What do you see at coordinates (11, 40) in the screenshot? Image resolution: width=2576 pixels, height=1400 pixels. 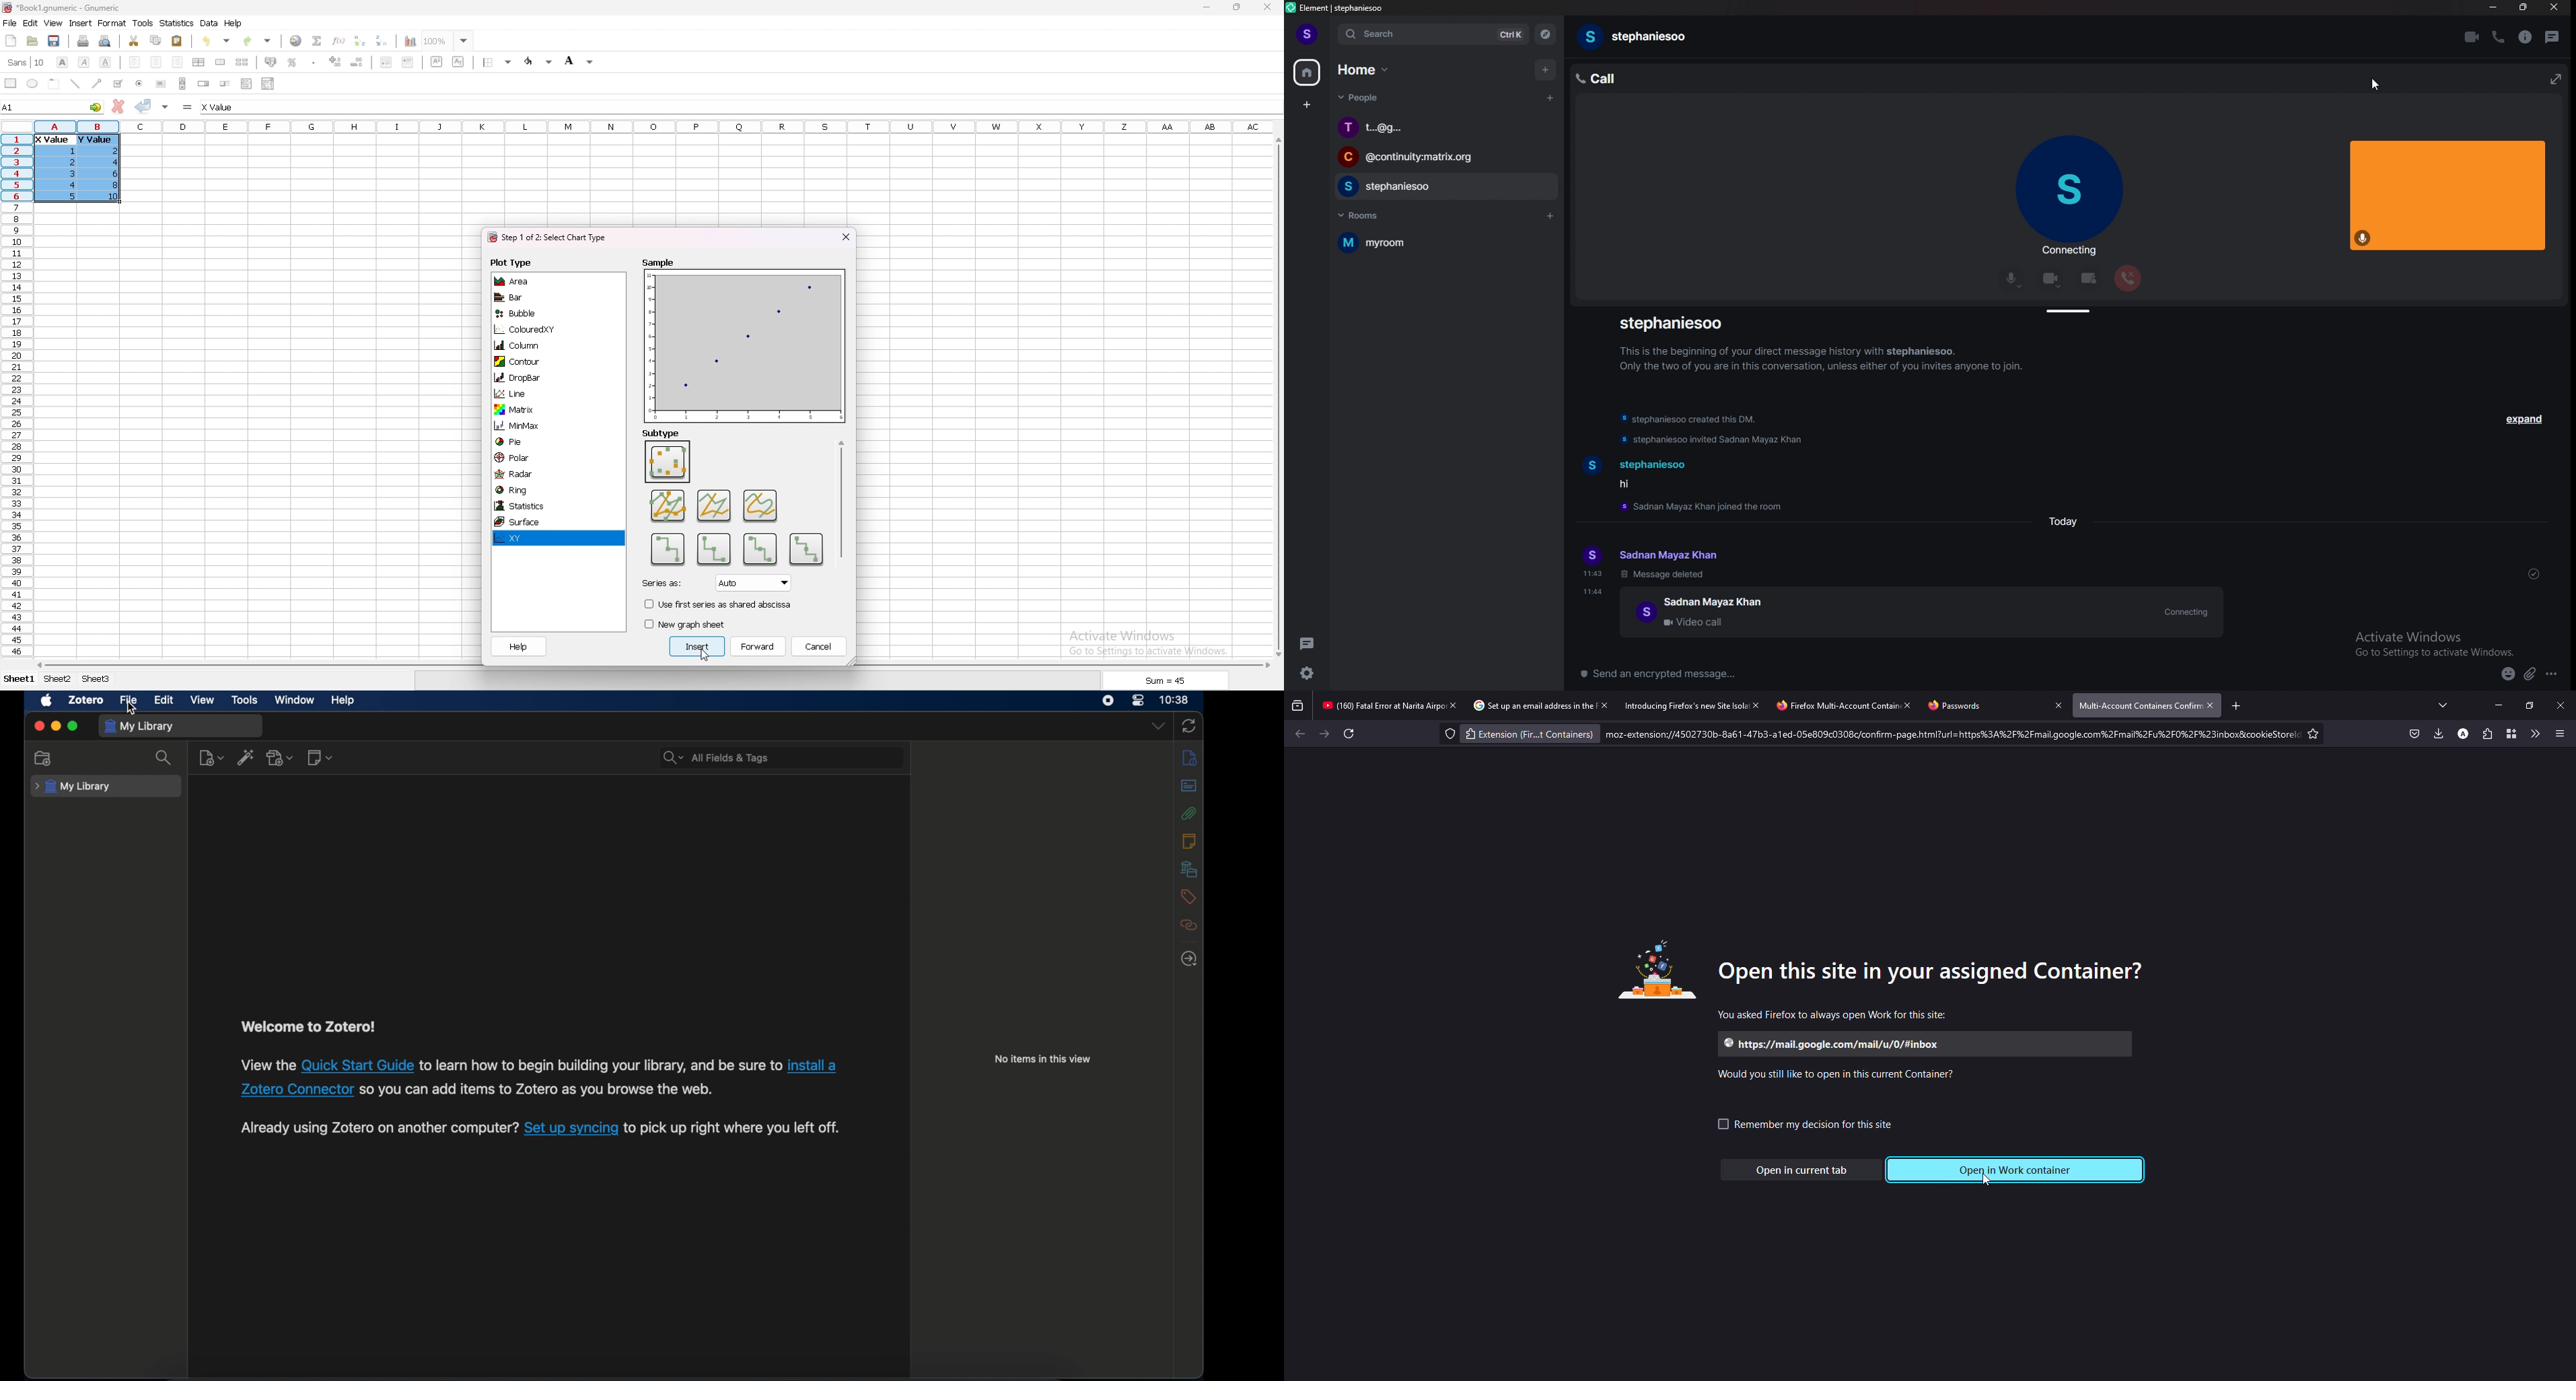 I see `new` at bounding box center [11, 40].